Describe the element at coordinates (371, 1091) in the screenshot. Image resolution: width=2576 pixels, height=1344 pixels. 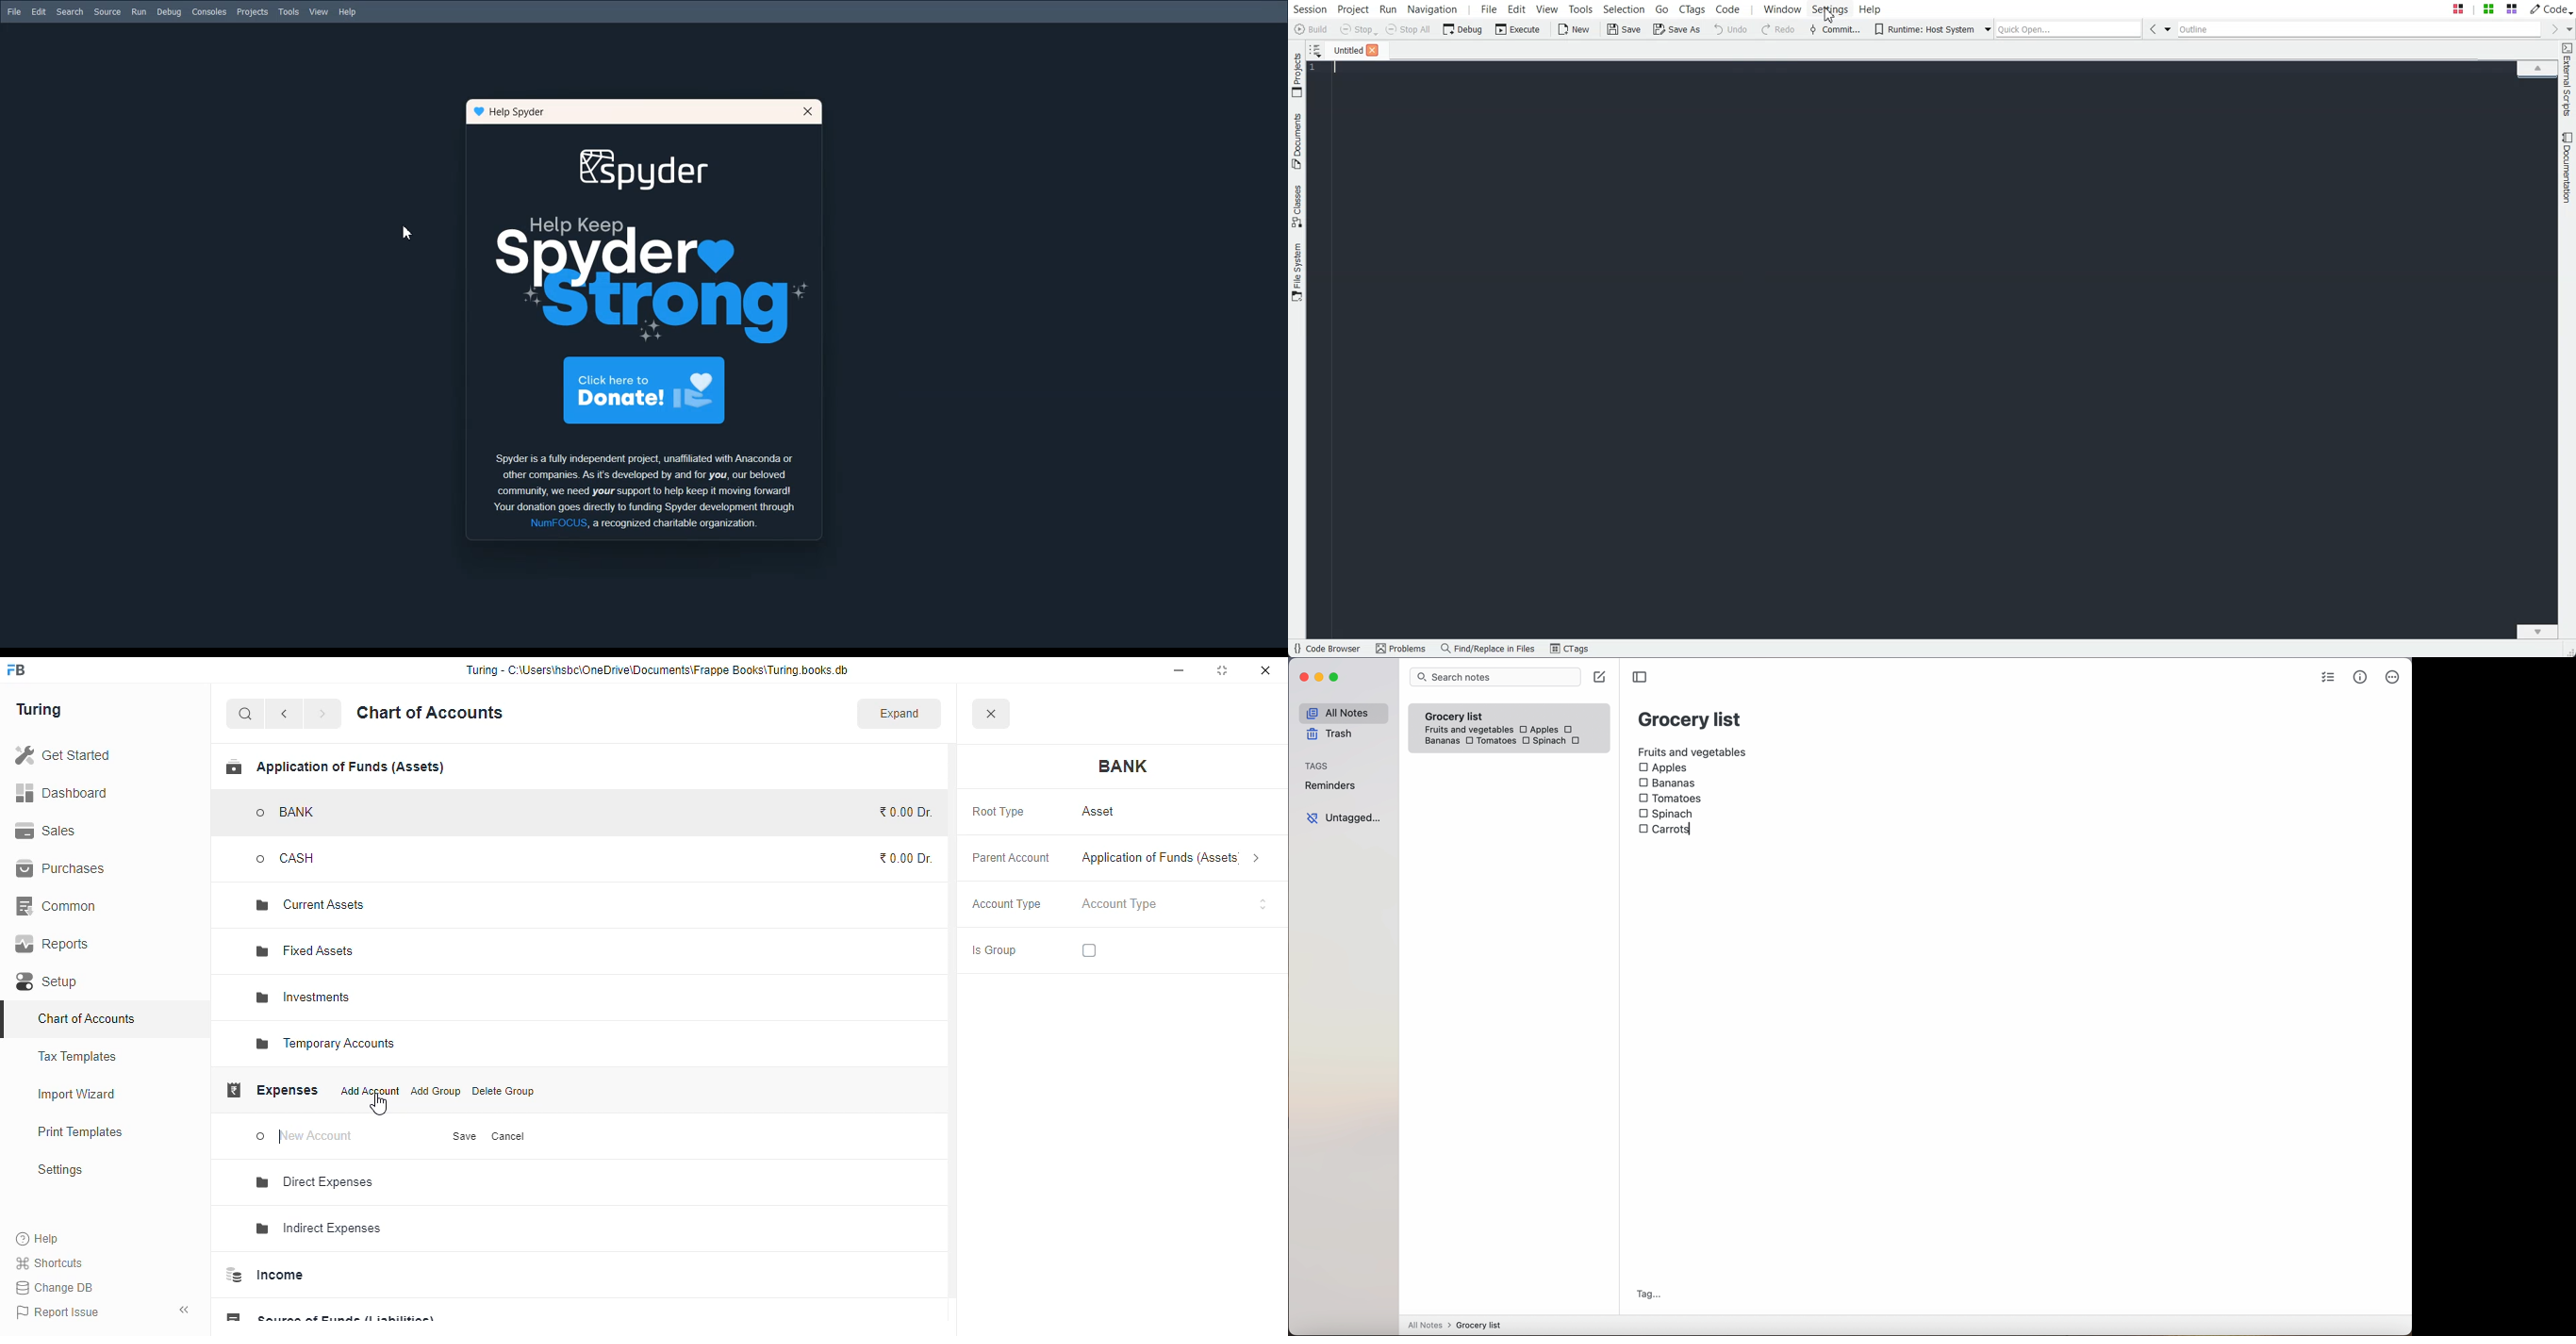
I see `add account` at that location.